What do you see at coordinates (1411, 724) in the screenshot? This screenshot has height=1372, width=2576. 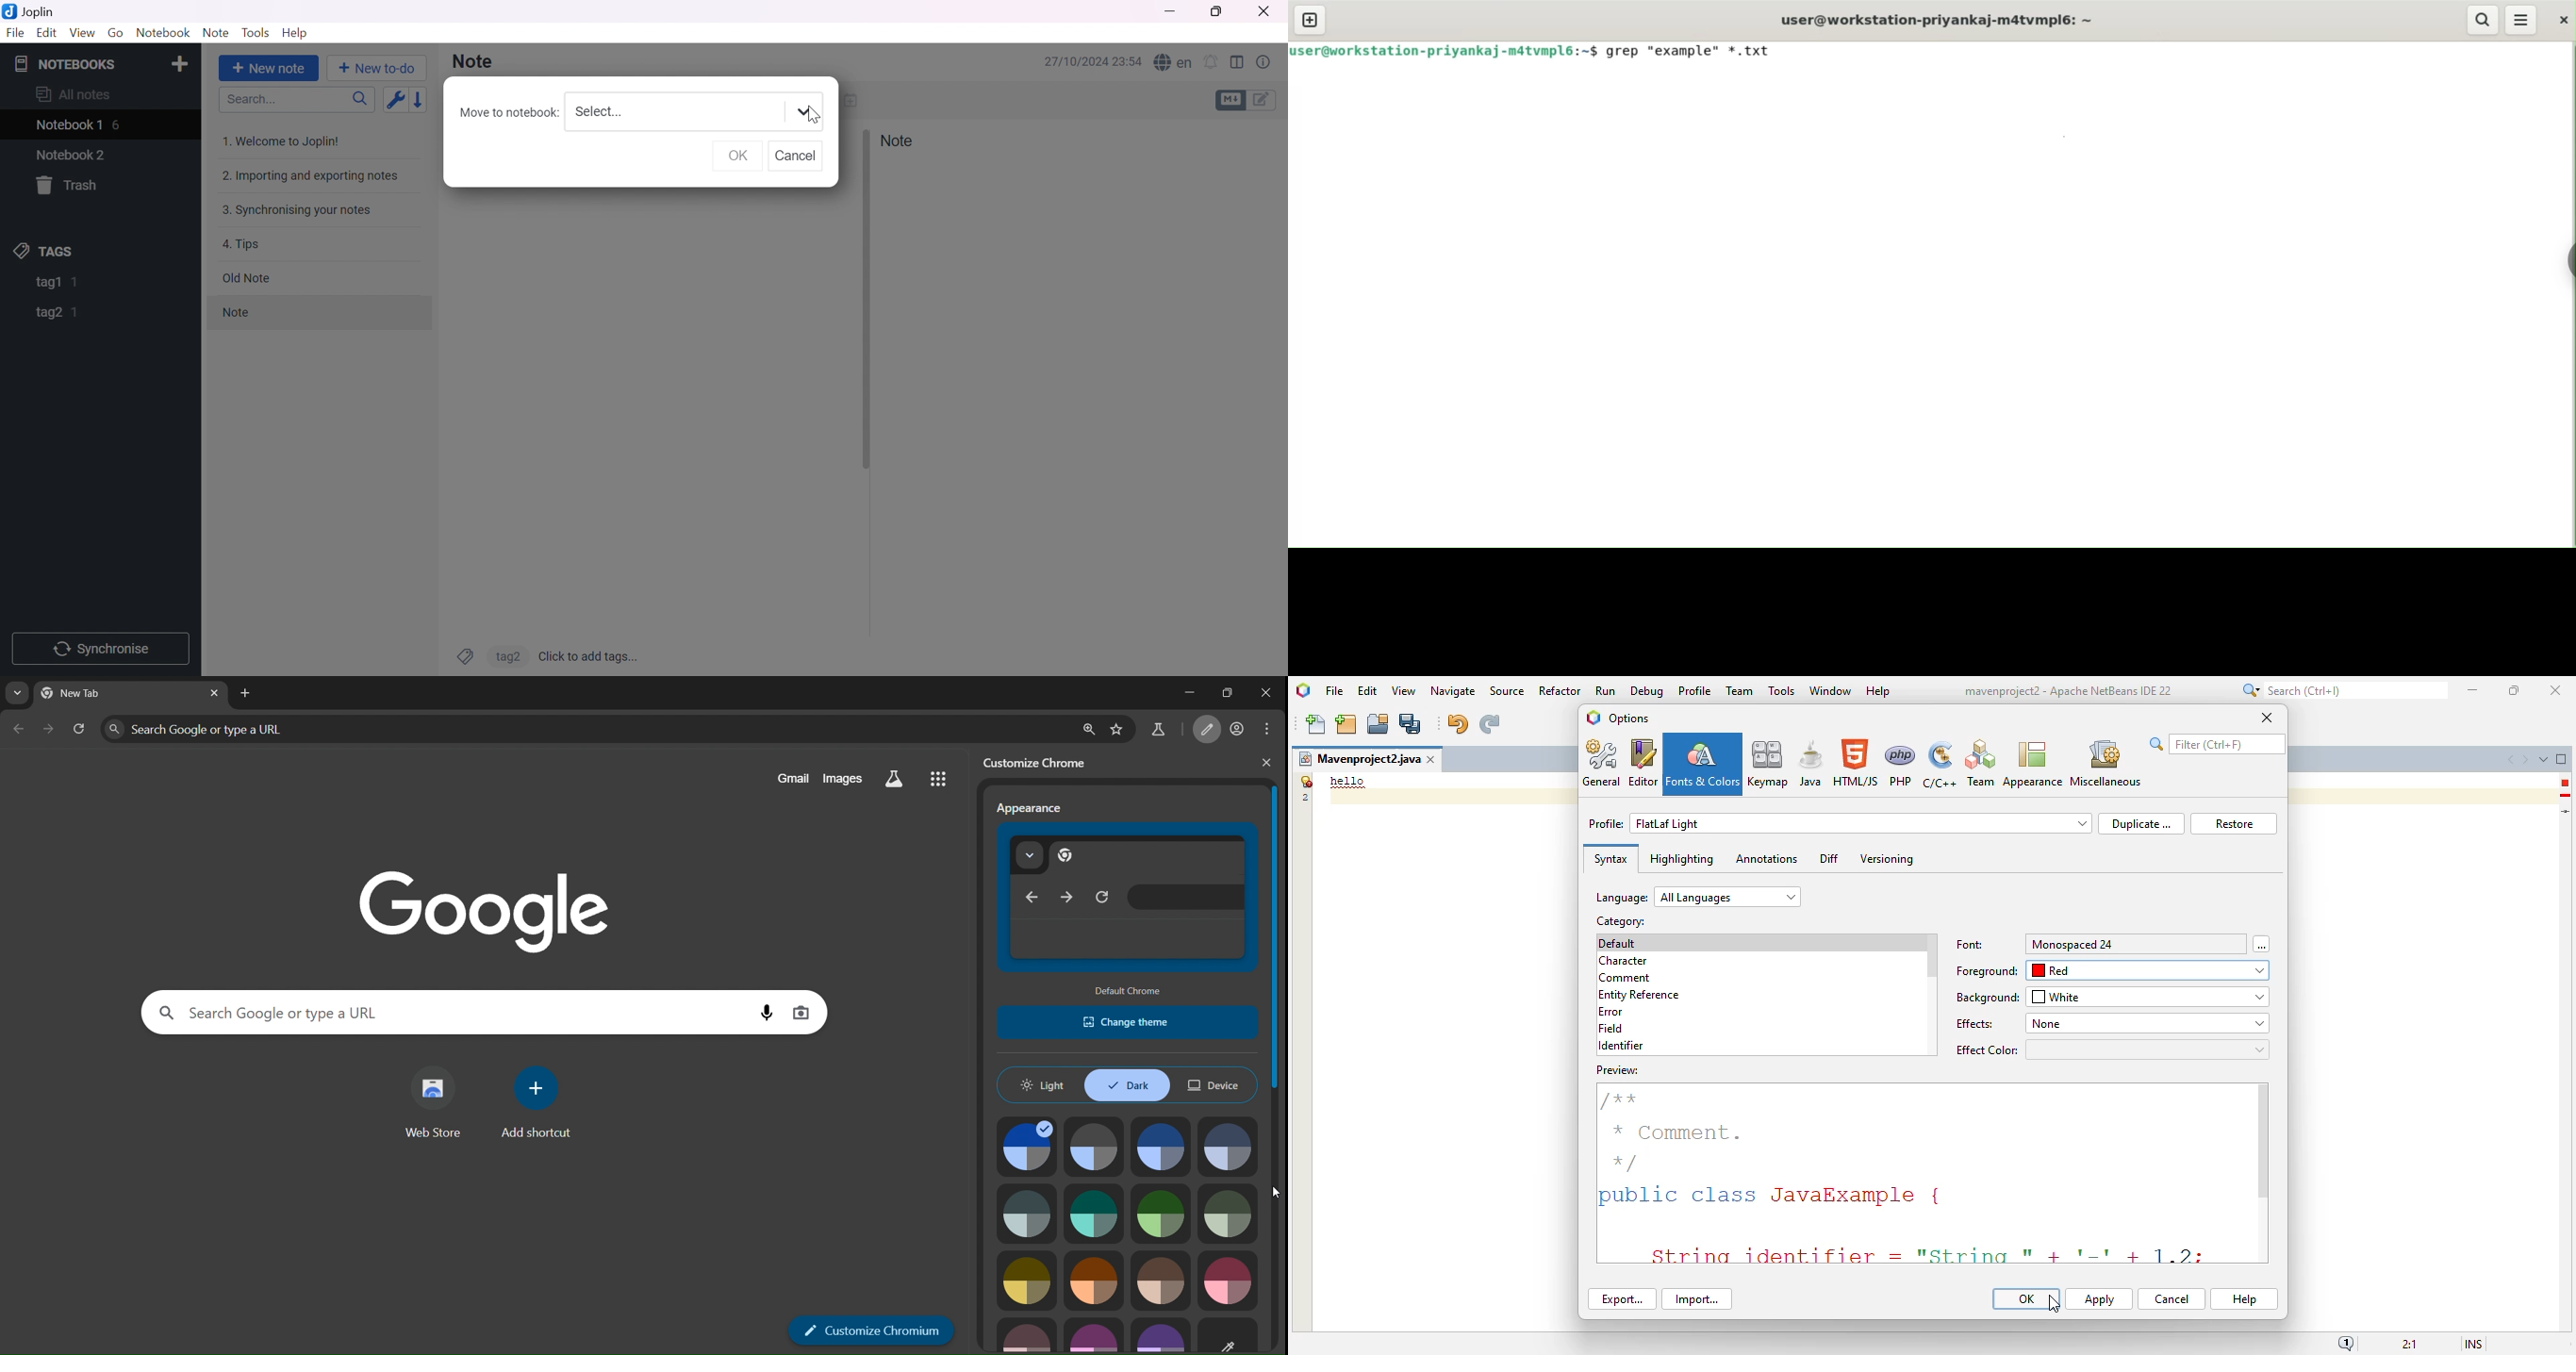 I see `save all` at bounding box center [1411, 724].